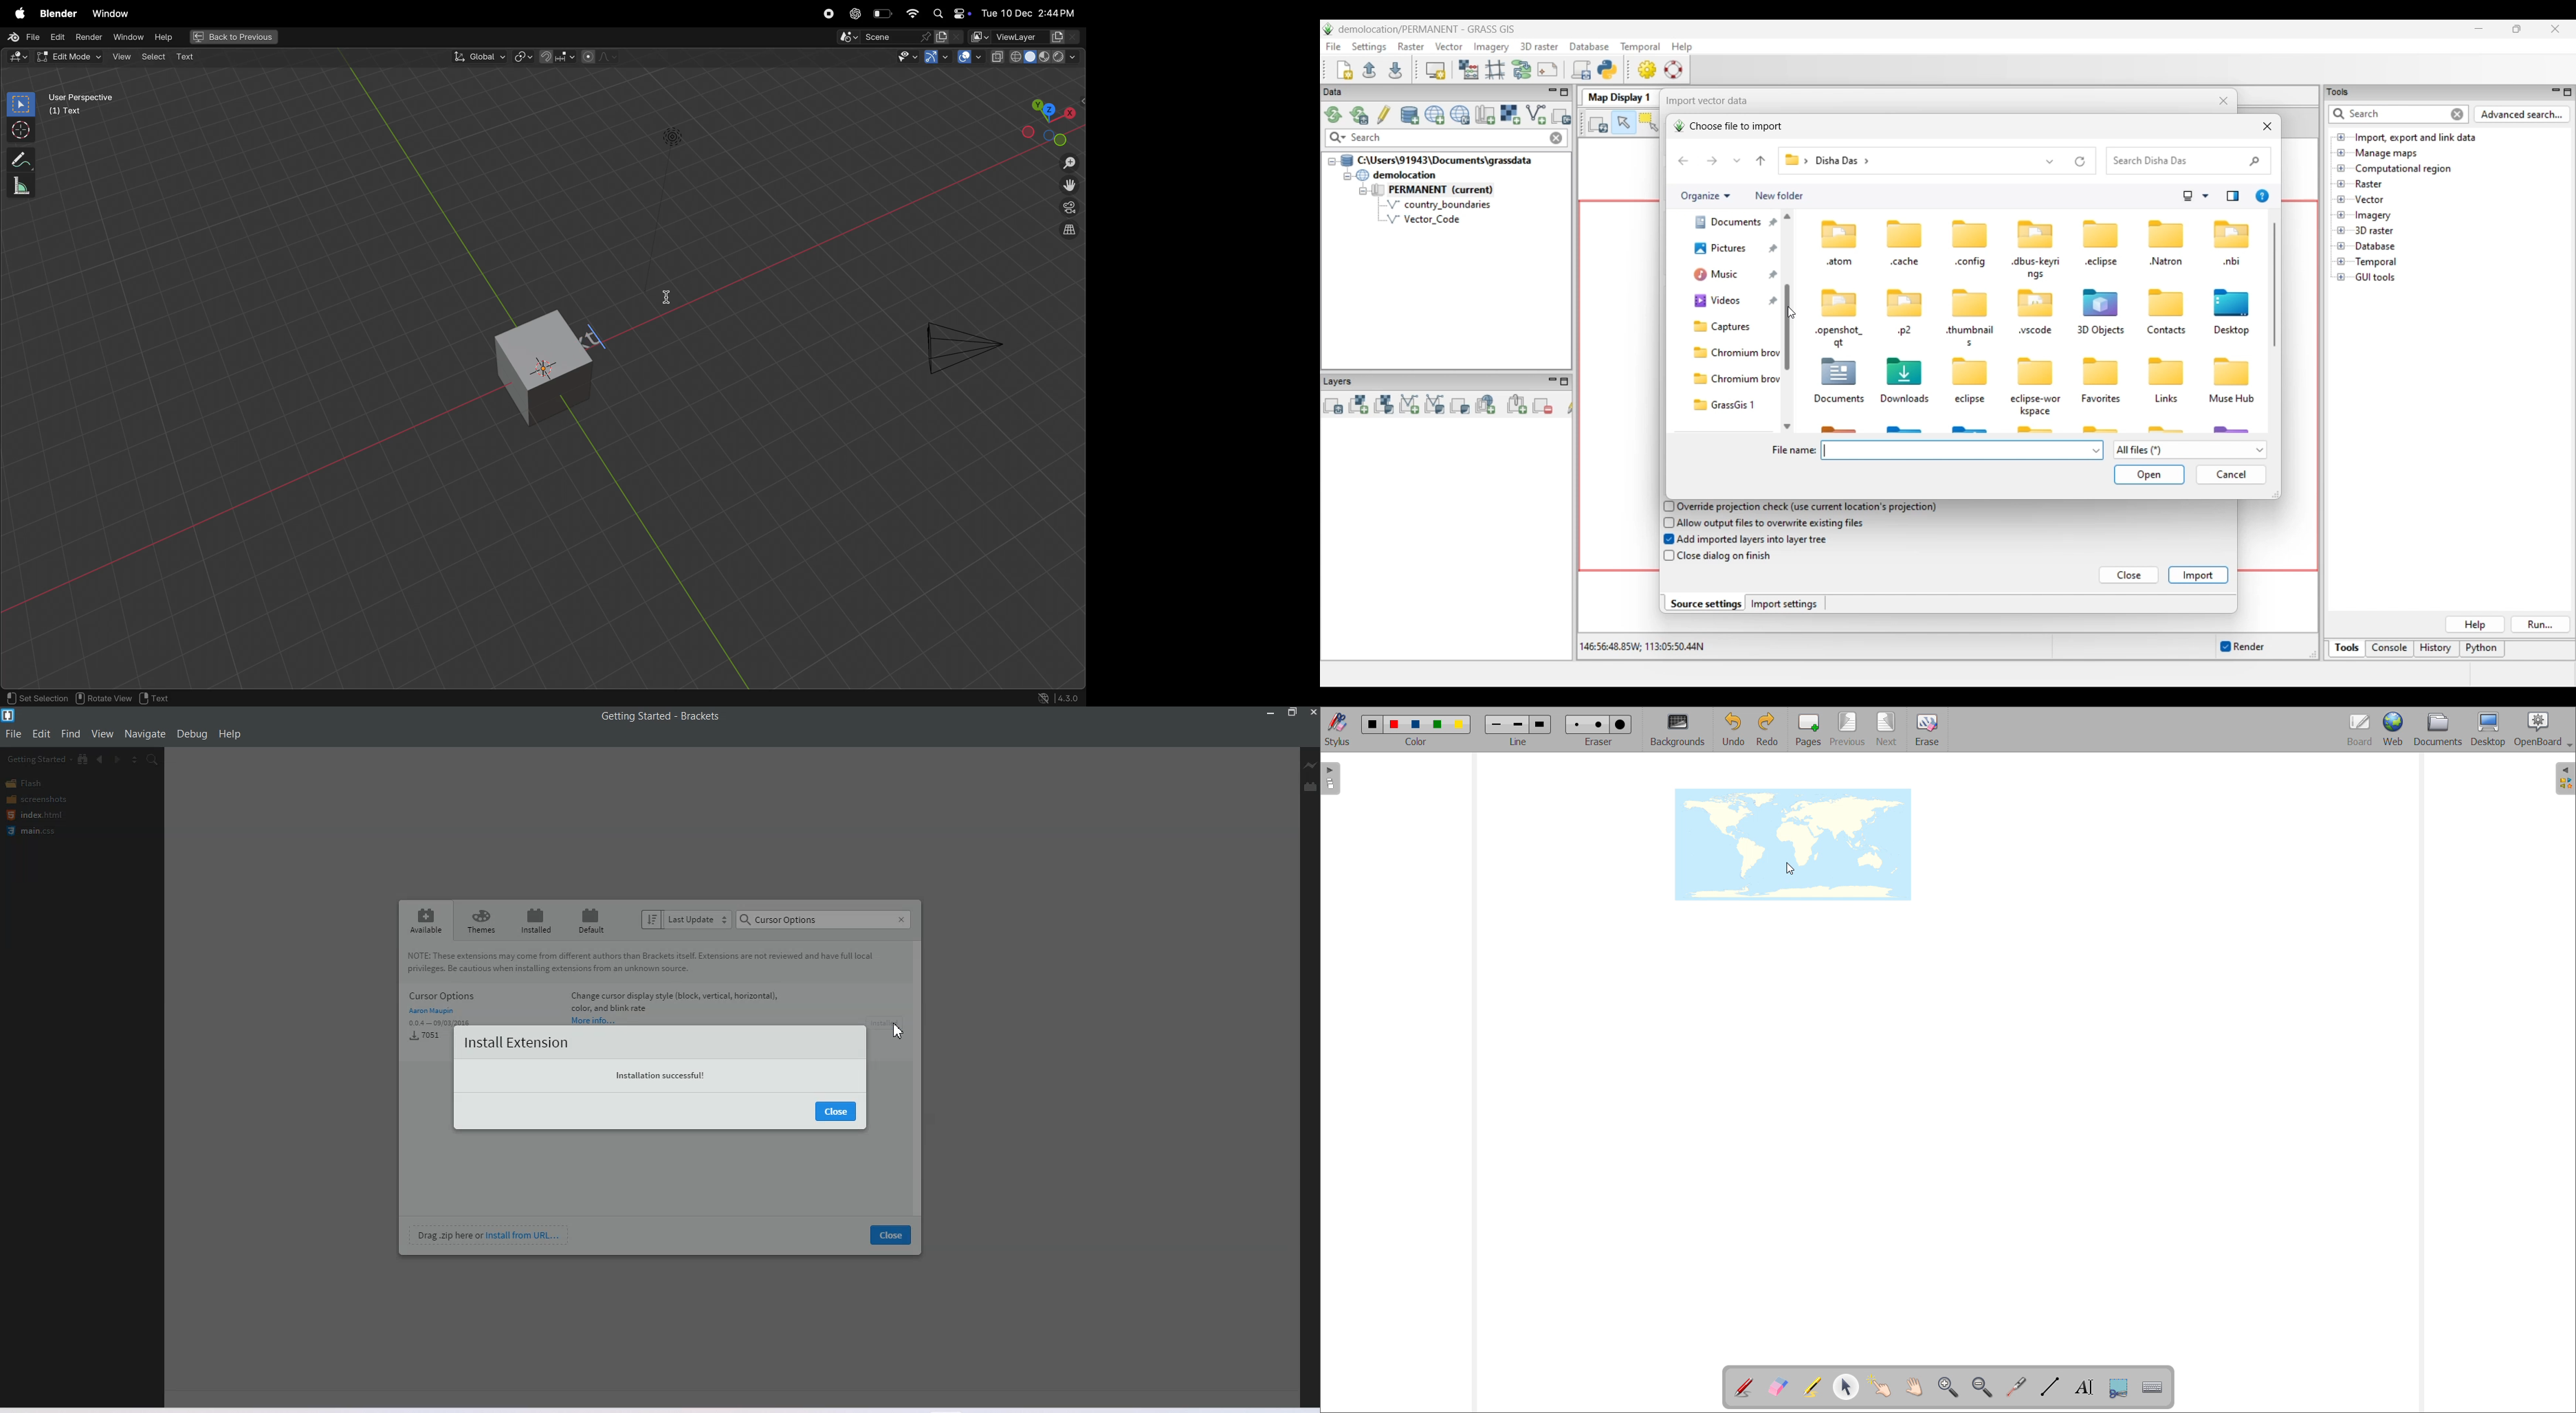 The image size is (2576, 1428). I want to click on Type in map for quick search, so click(1448, 138).